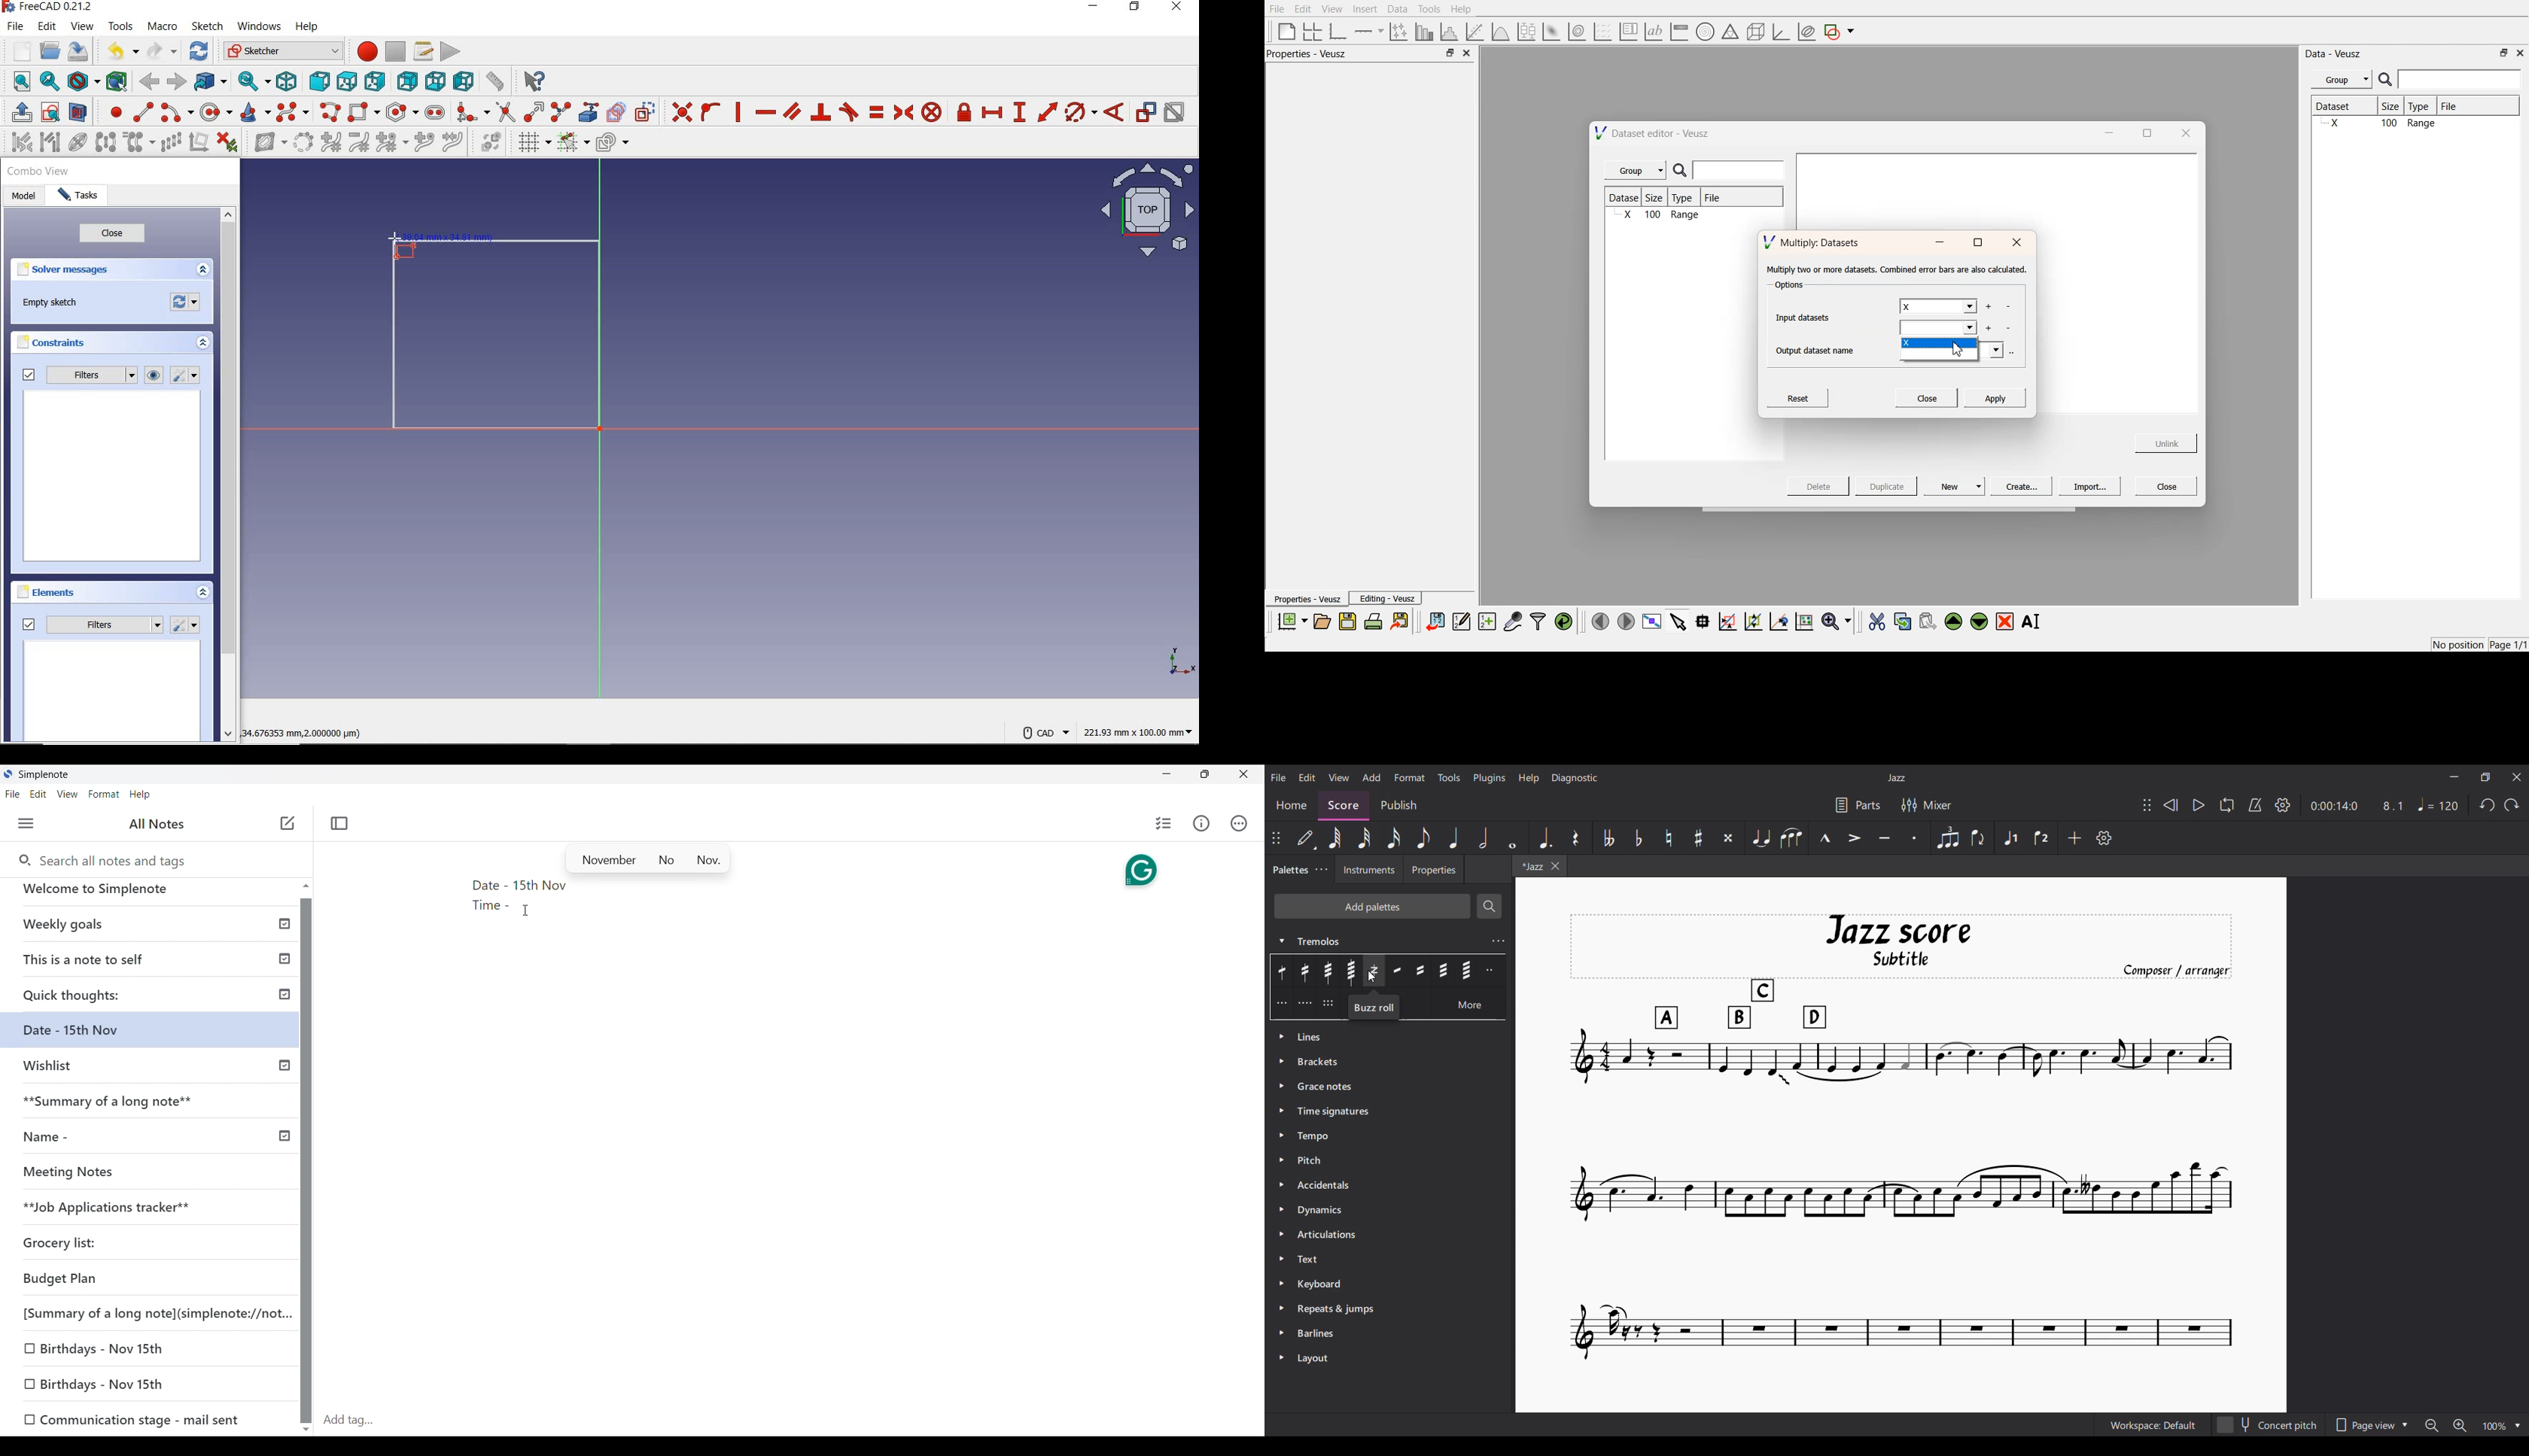  What do you see at coordinates (1498, 941) in the screenshot?
I see `Tremolos settings` at bounding box center [1498, 941].